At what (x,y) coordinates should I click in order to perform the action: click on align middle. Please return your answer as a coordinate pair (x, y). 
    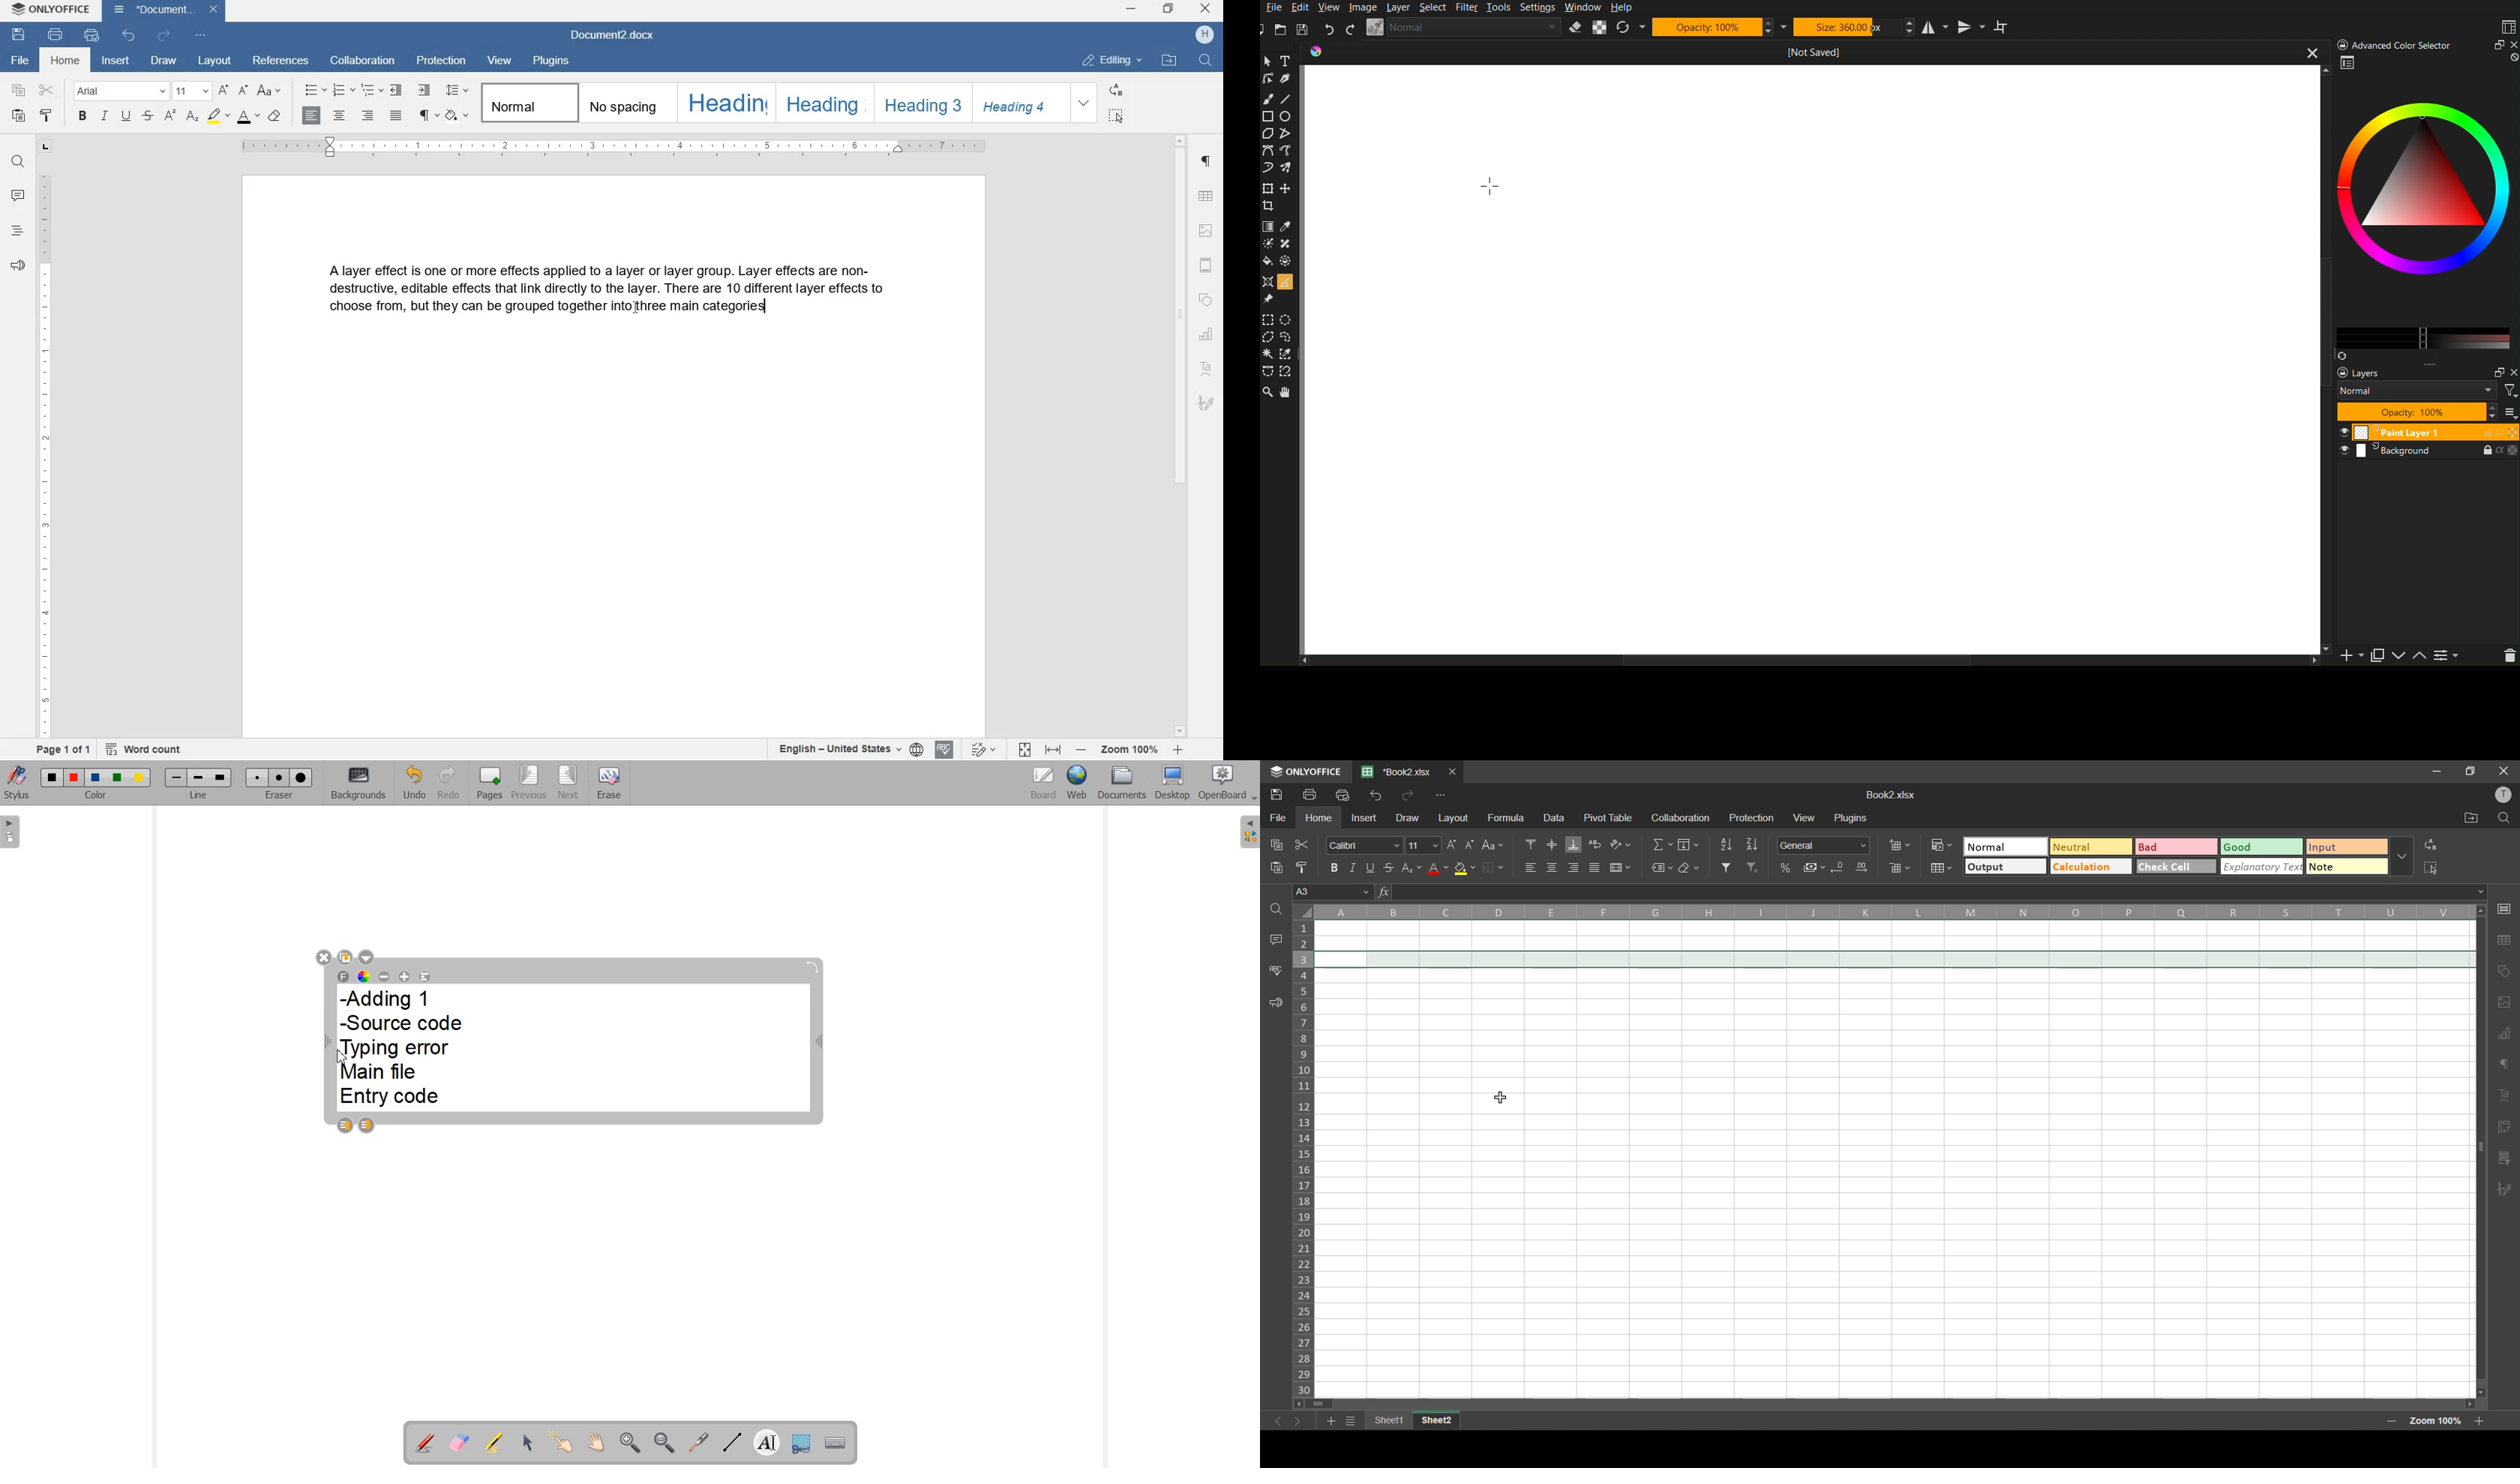
    Looking at the image, I should click on (1553, 843).